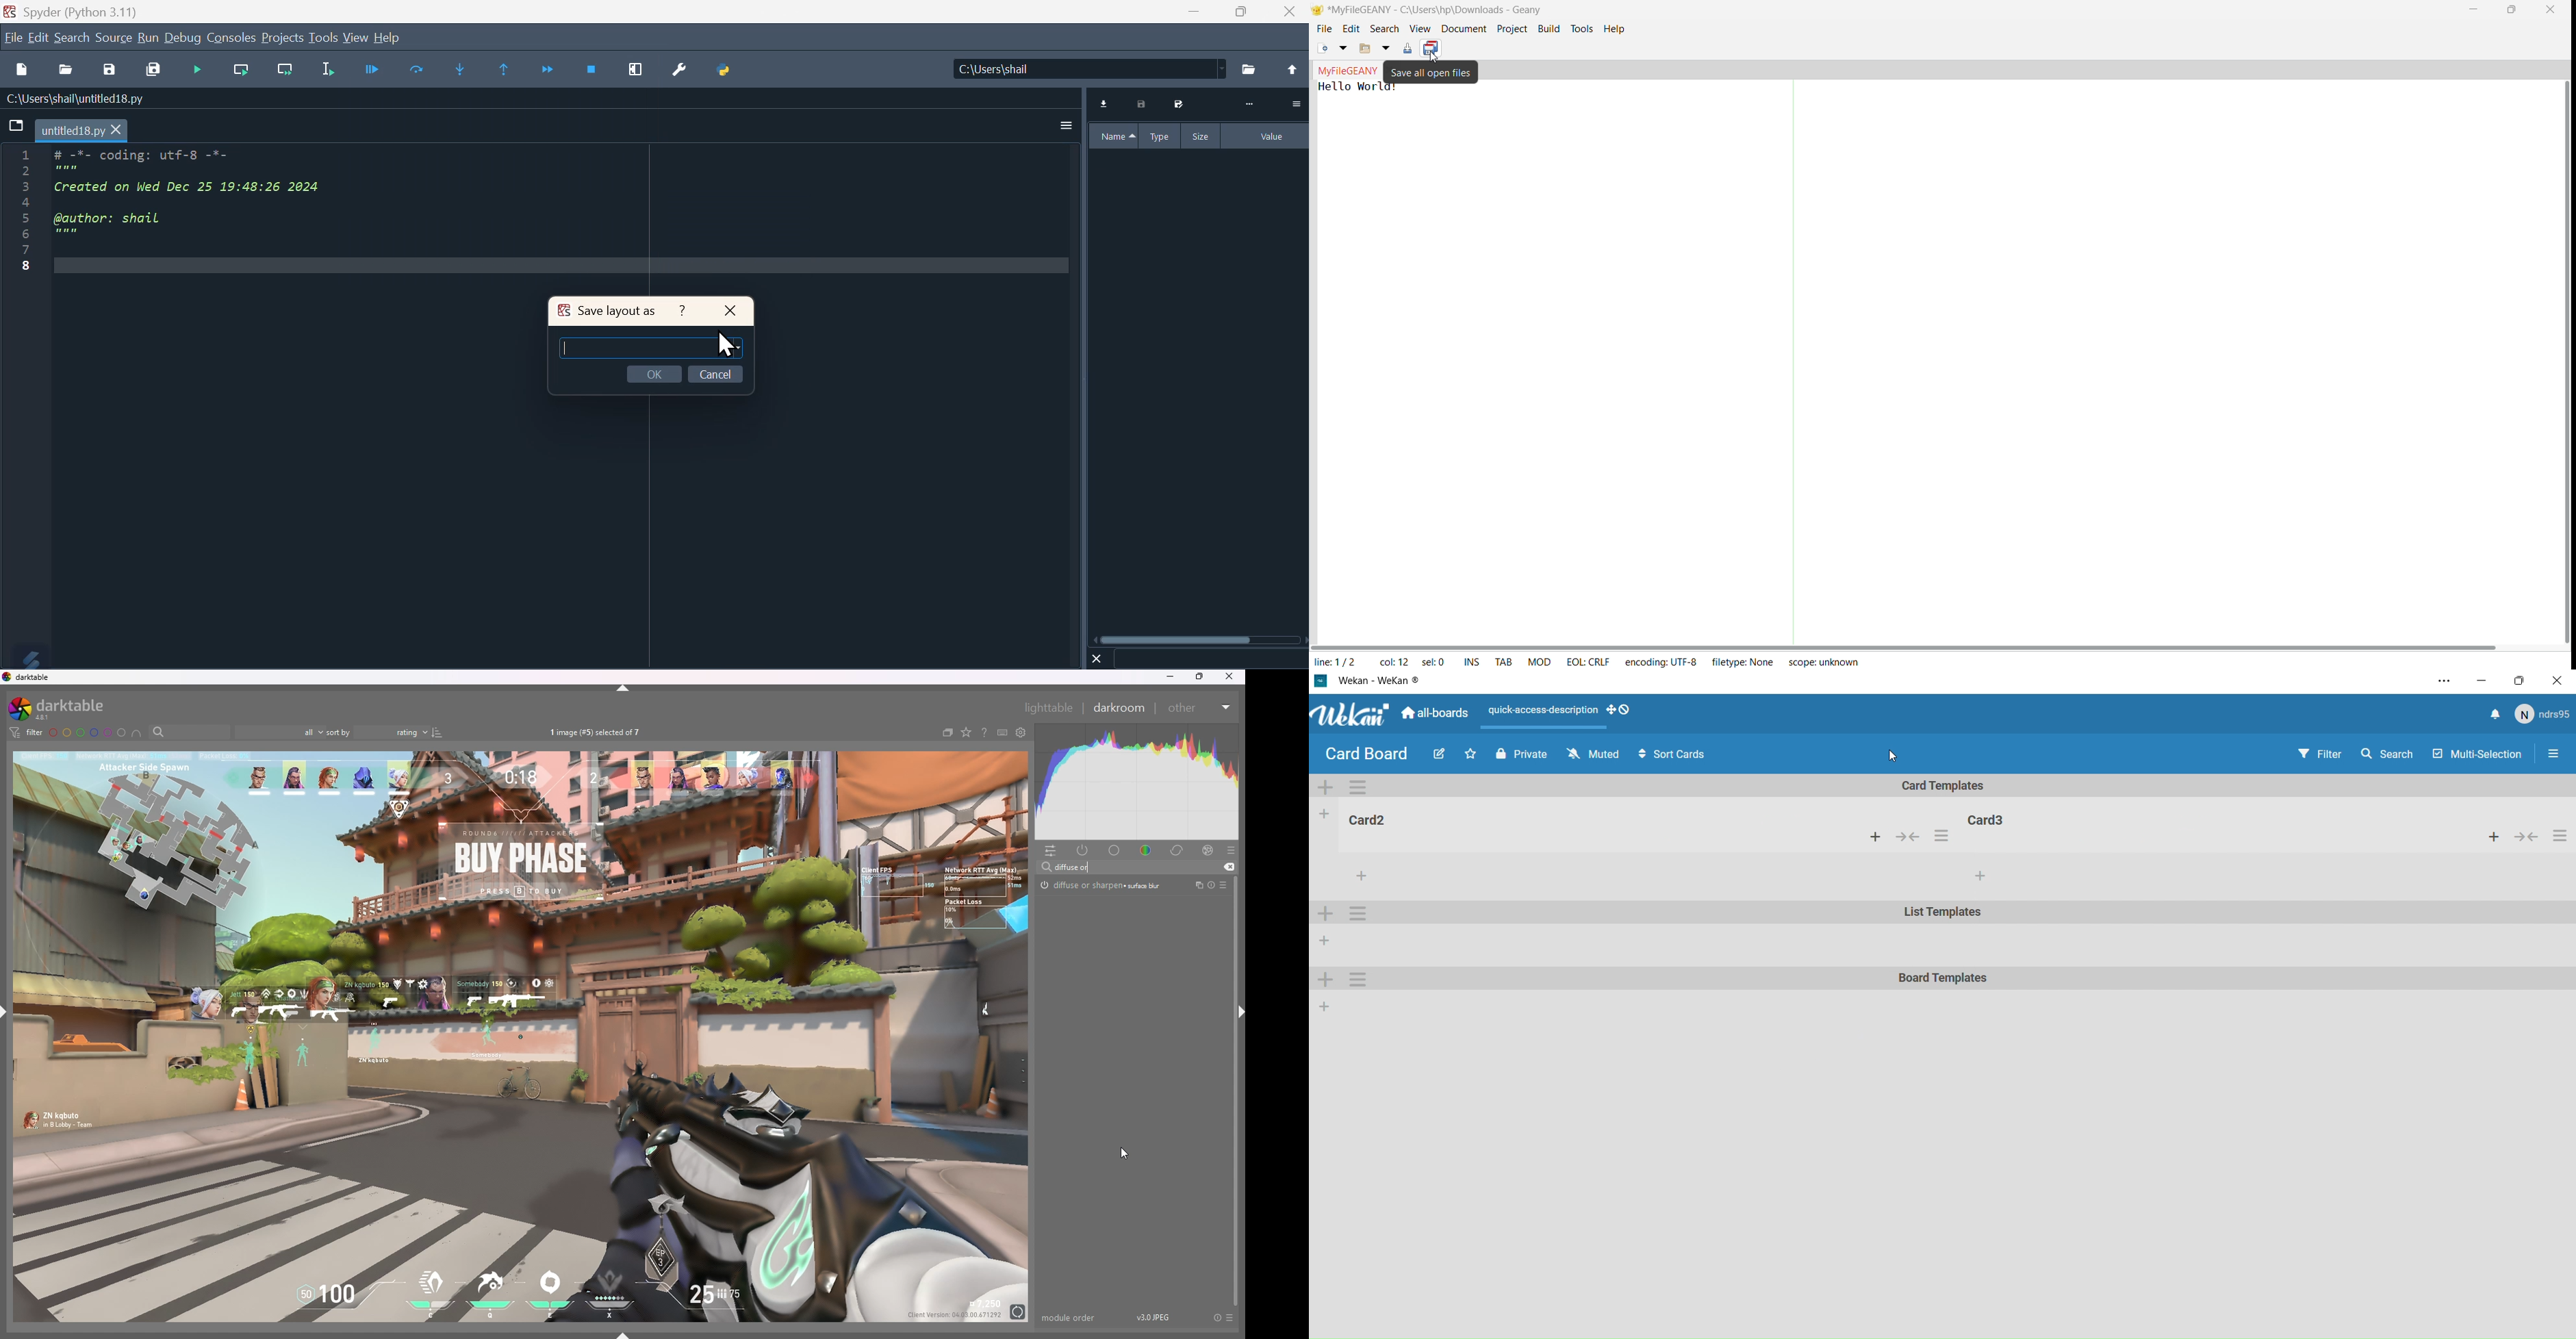  Describe the element at coordinates (17, 126) in the screenshot. I see `File` at that location.